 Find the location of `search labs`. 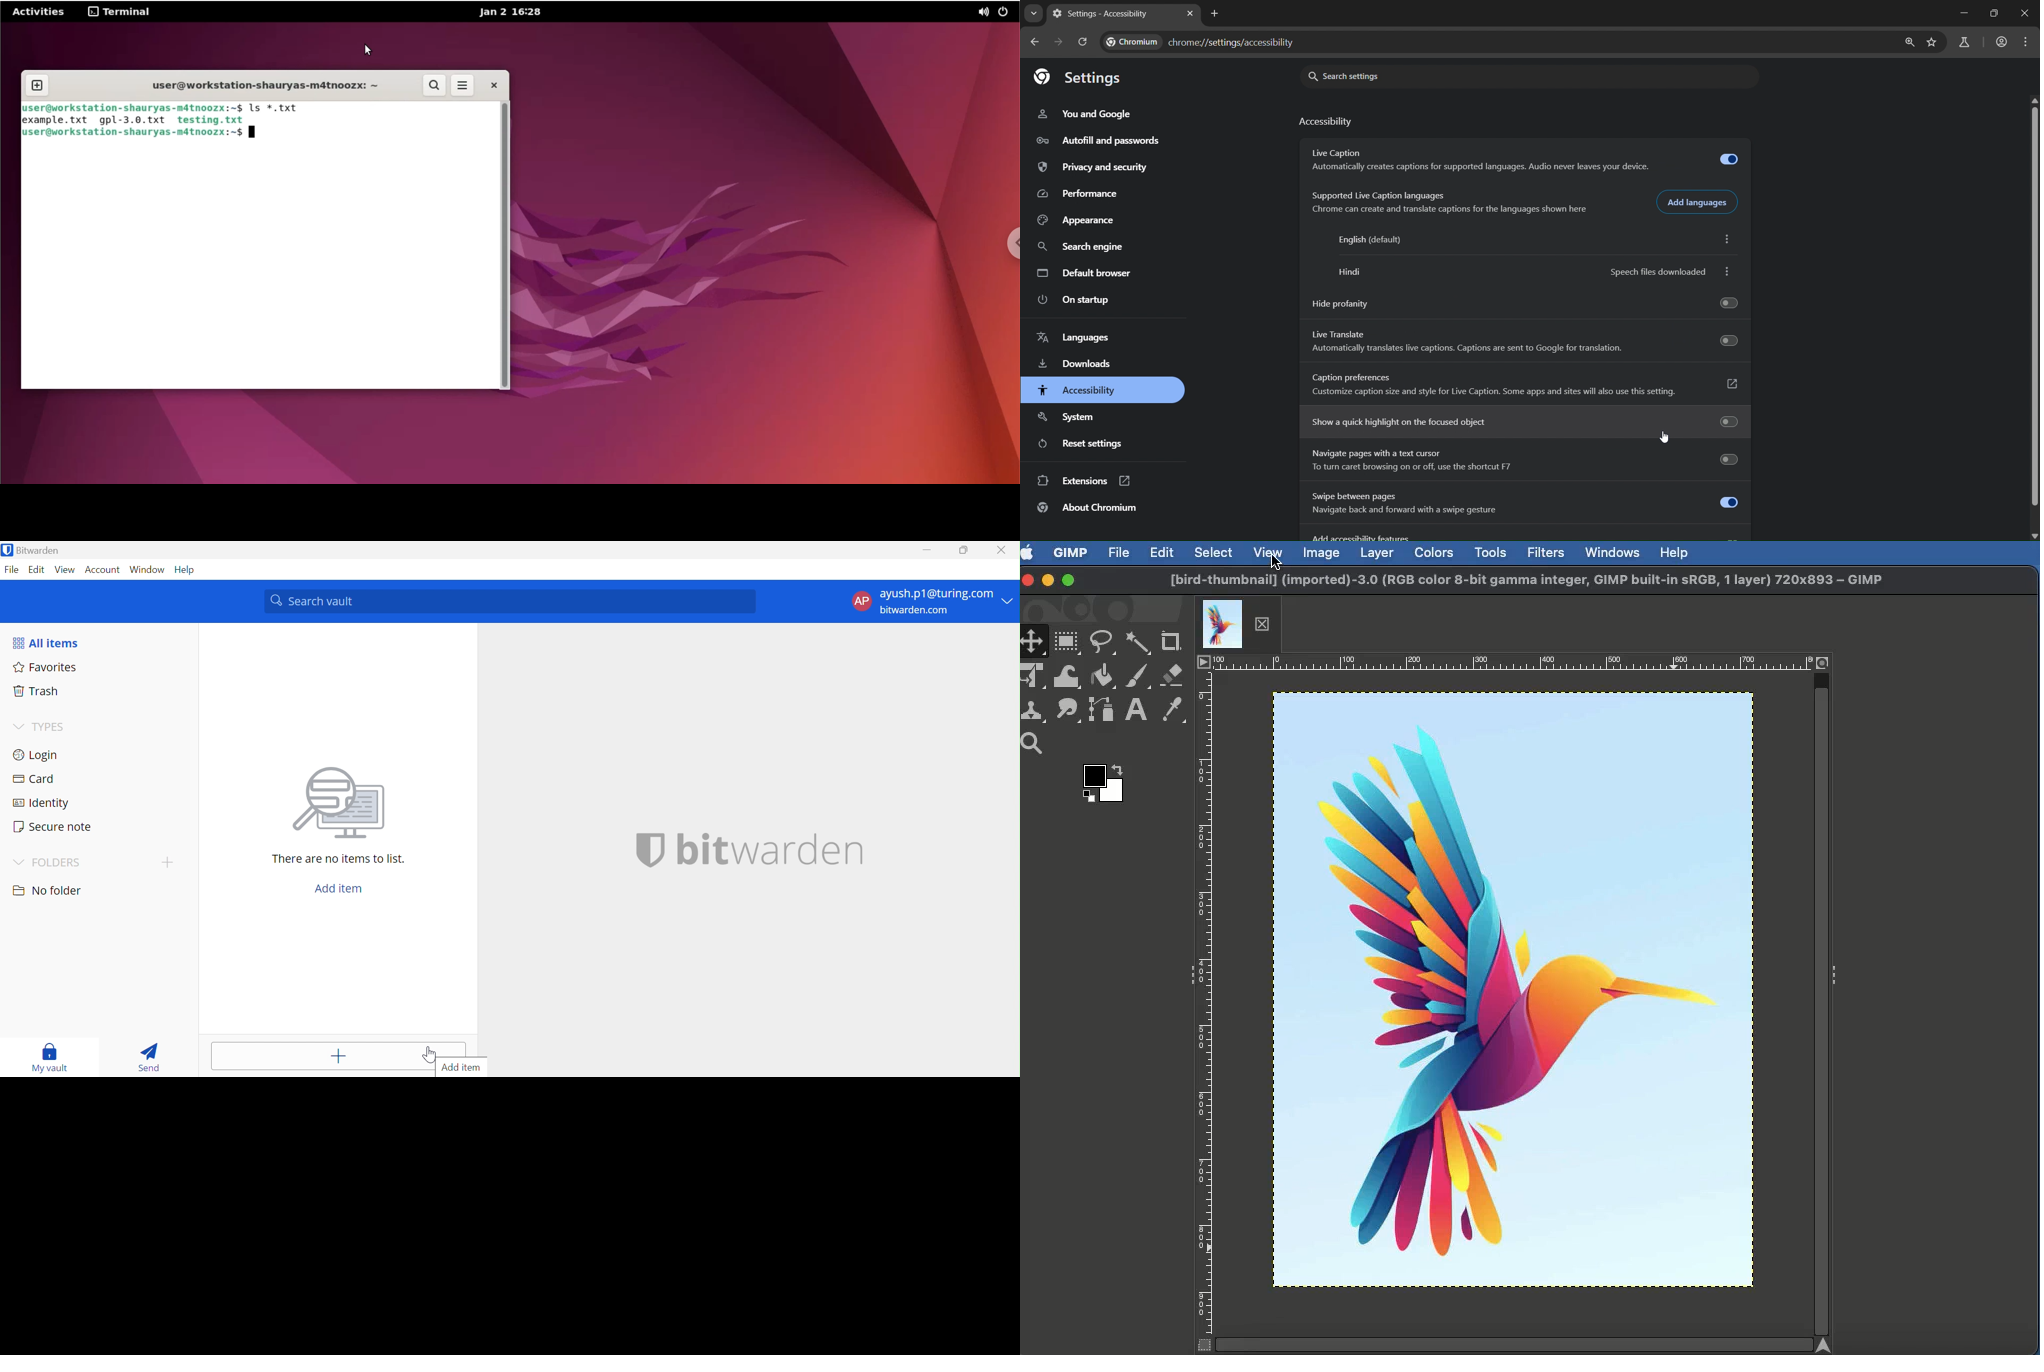

search labs is located at coordinates (1964, 44).